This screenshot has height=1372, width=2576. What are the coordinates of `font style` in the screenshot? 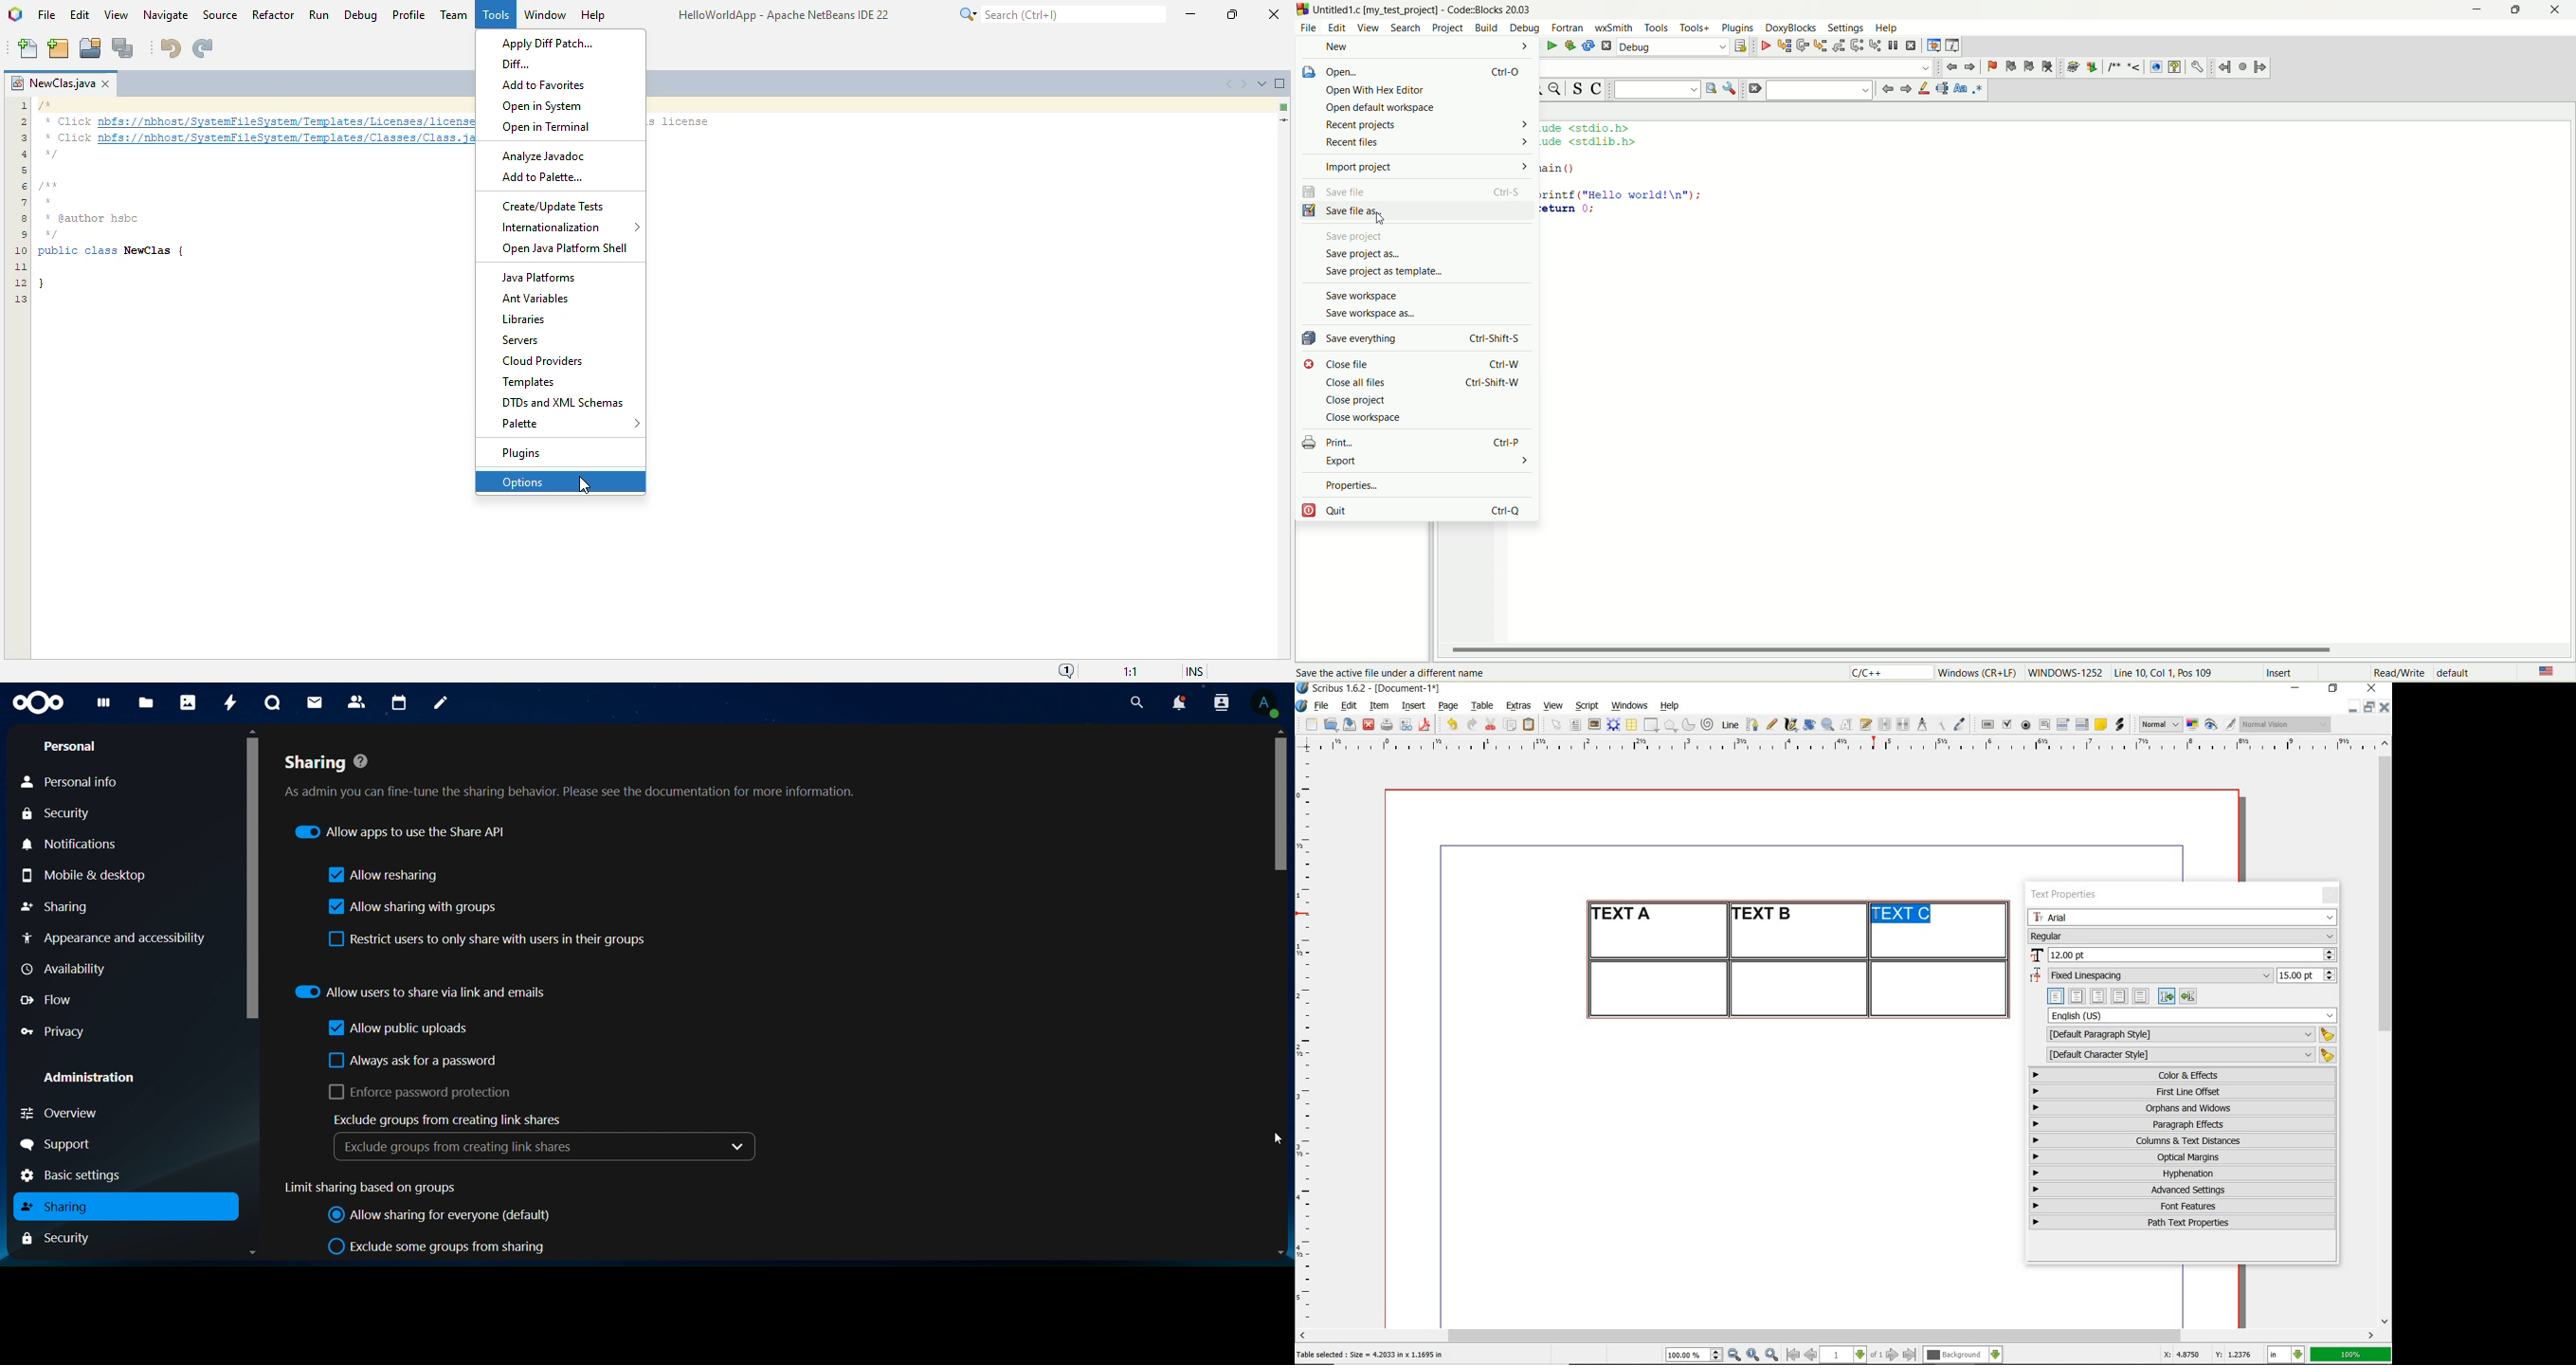 It's located at (2183, 935).